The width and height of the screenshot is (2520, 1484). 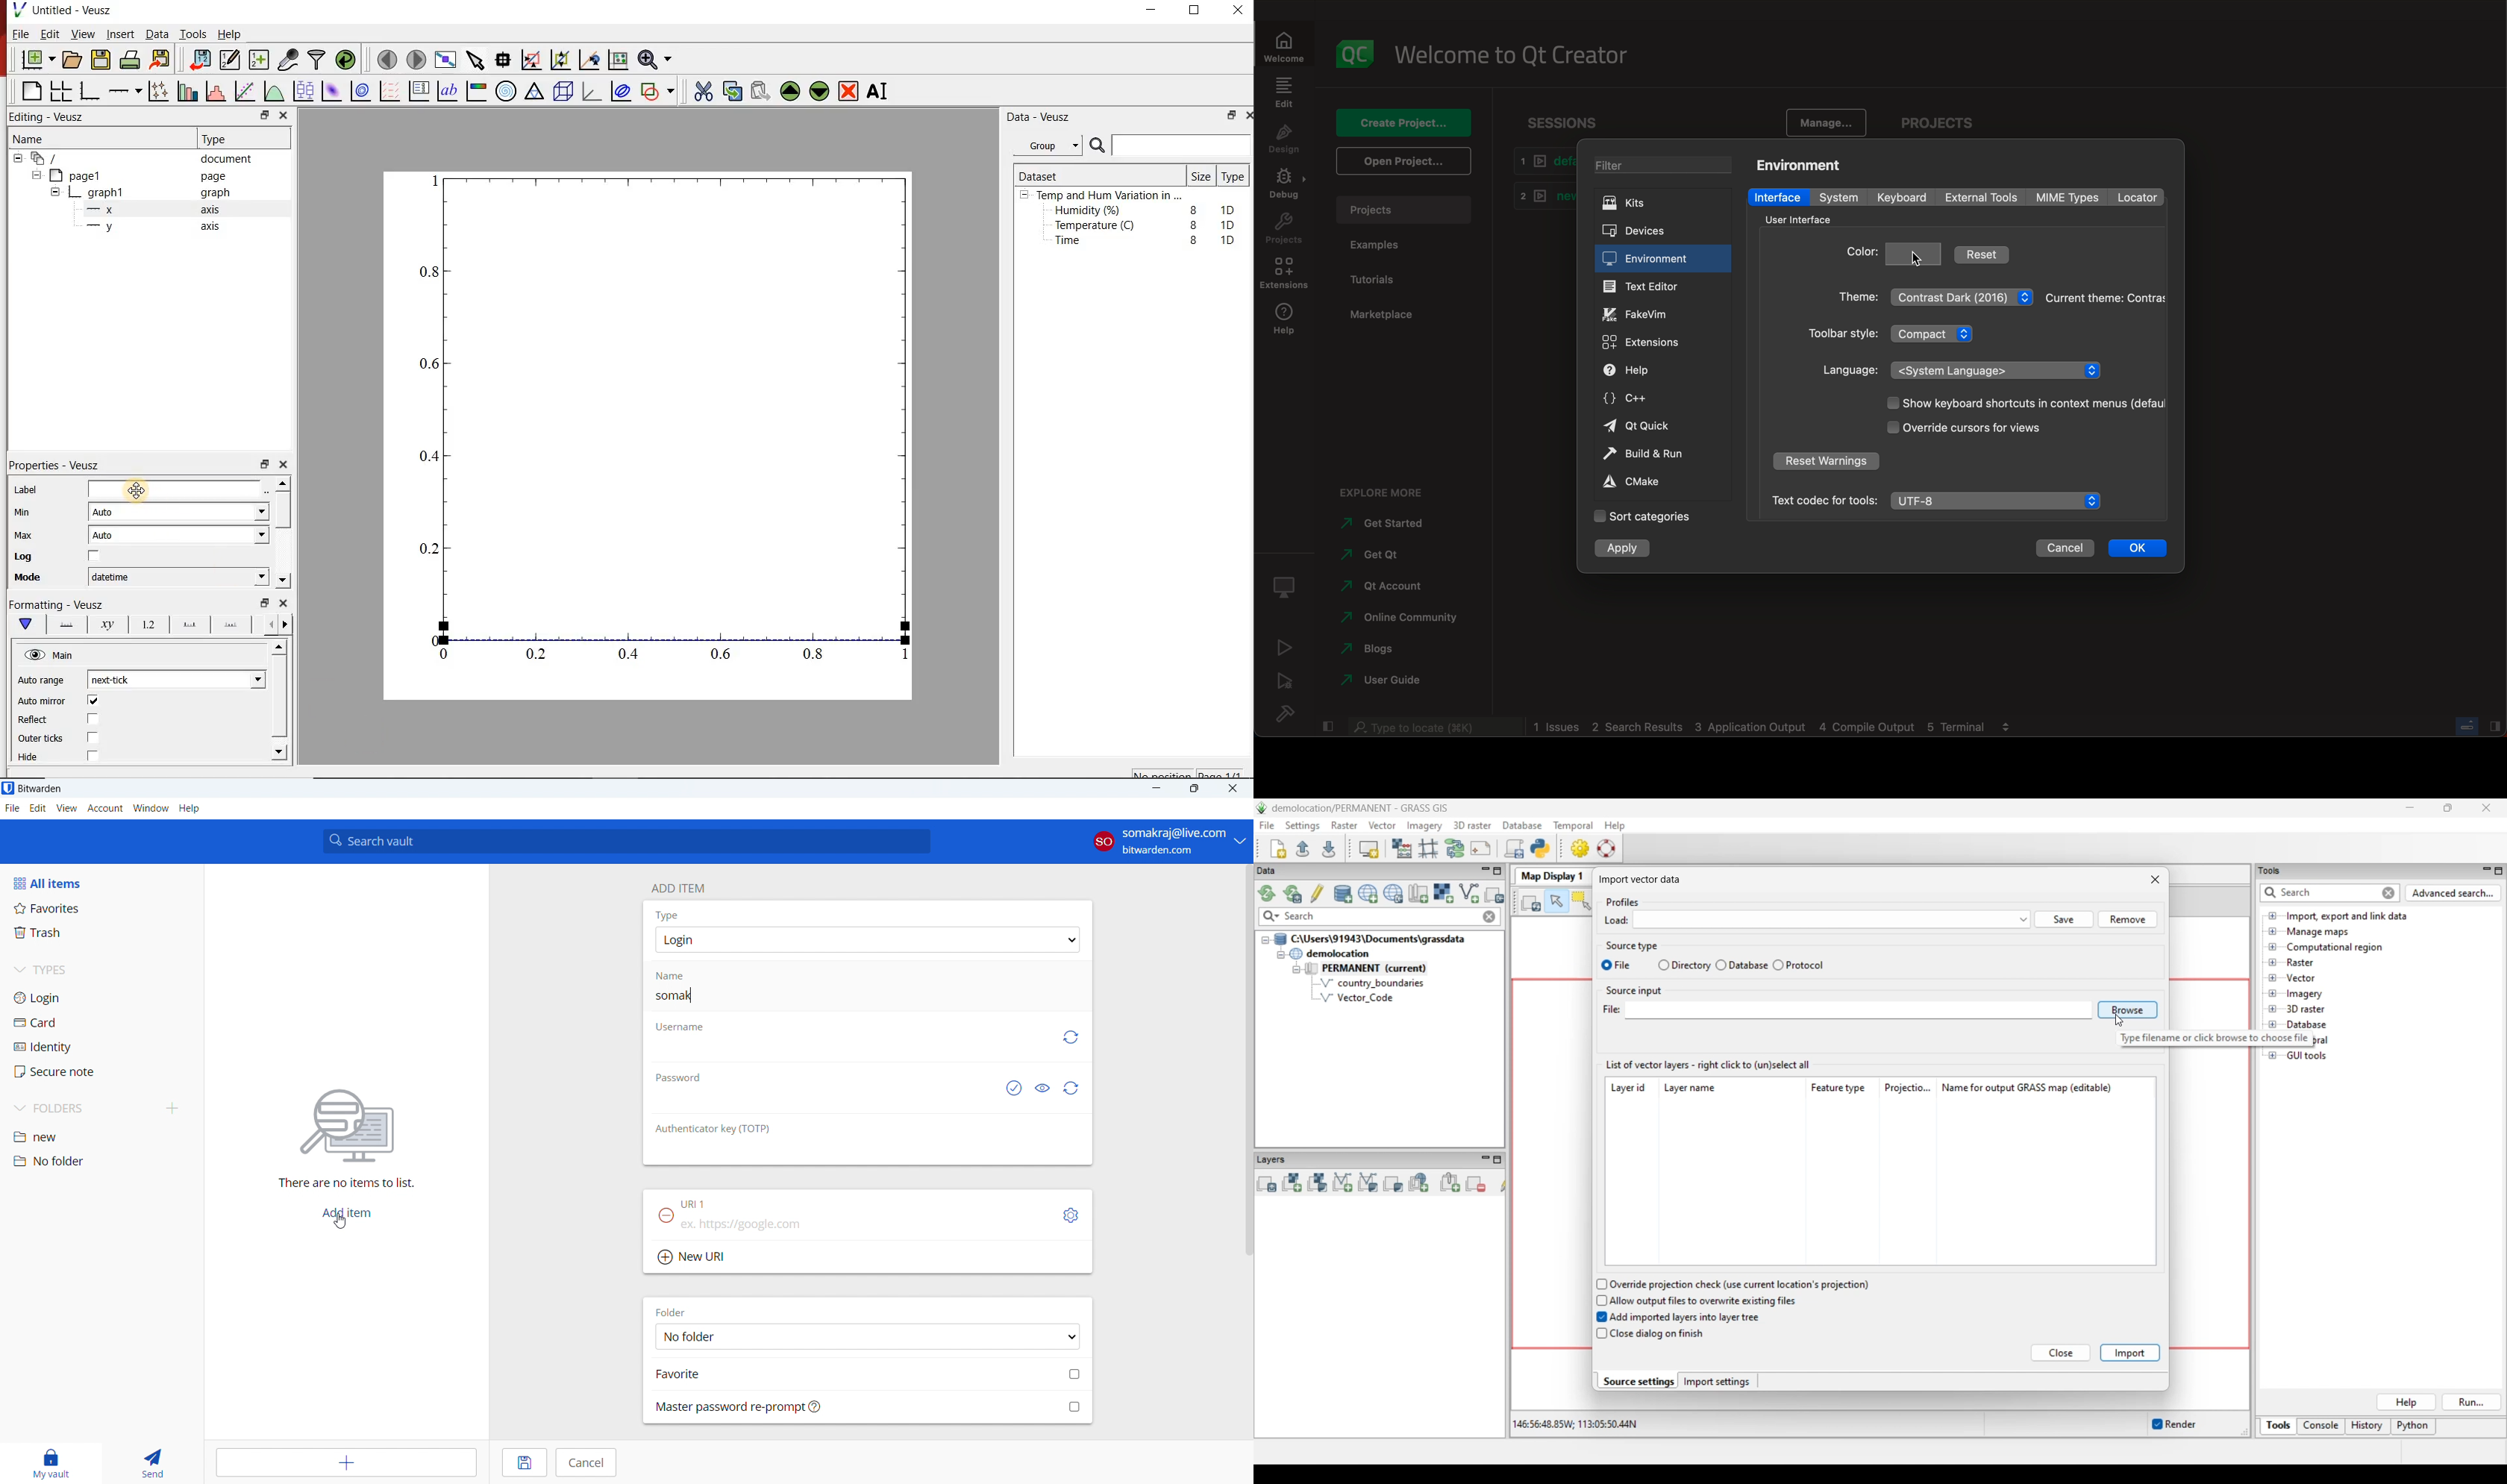 What do you see at coordinates (287, 58) in the screenshot?
I see `capture remote data` at bounding box center [287, 58].